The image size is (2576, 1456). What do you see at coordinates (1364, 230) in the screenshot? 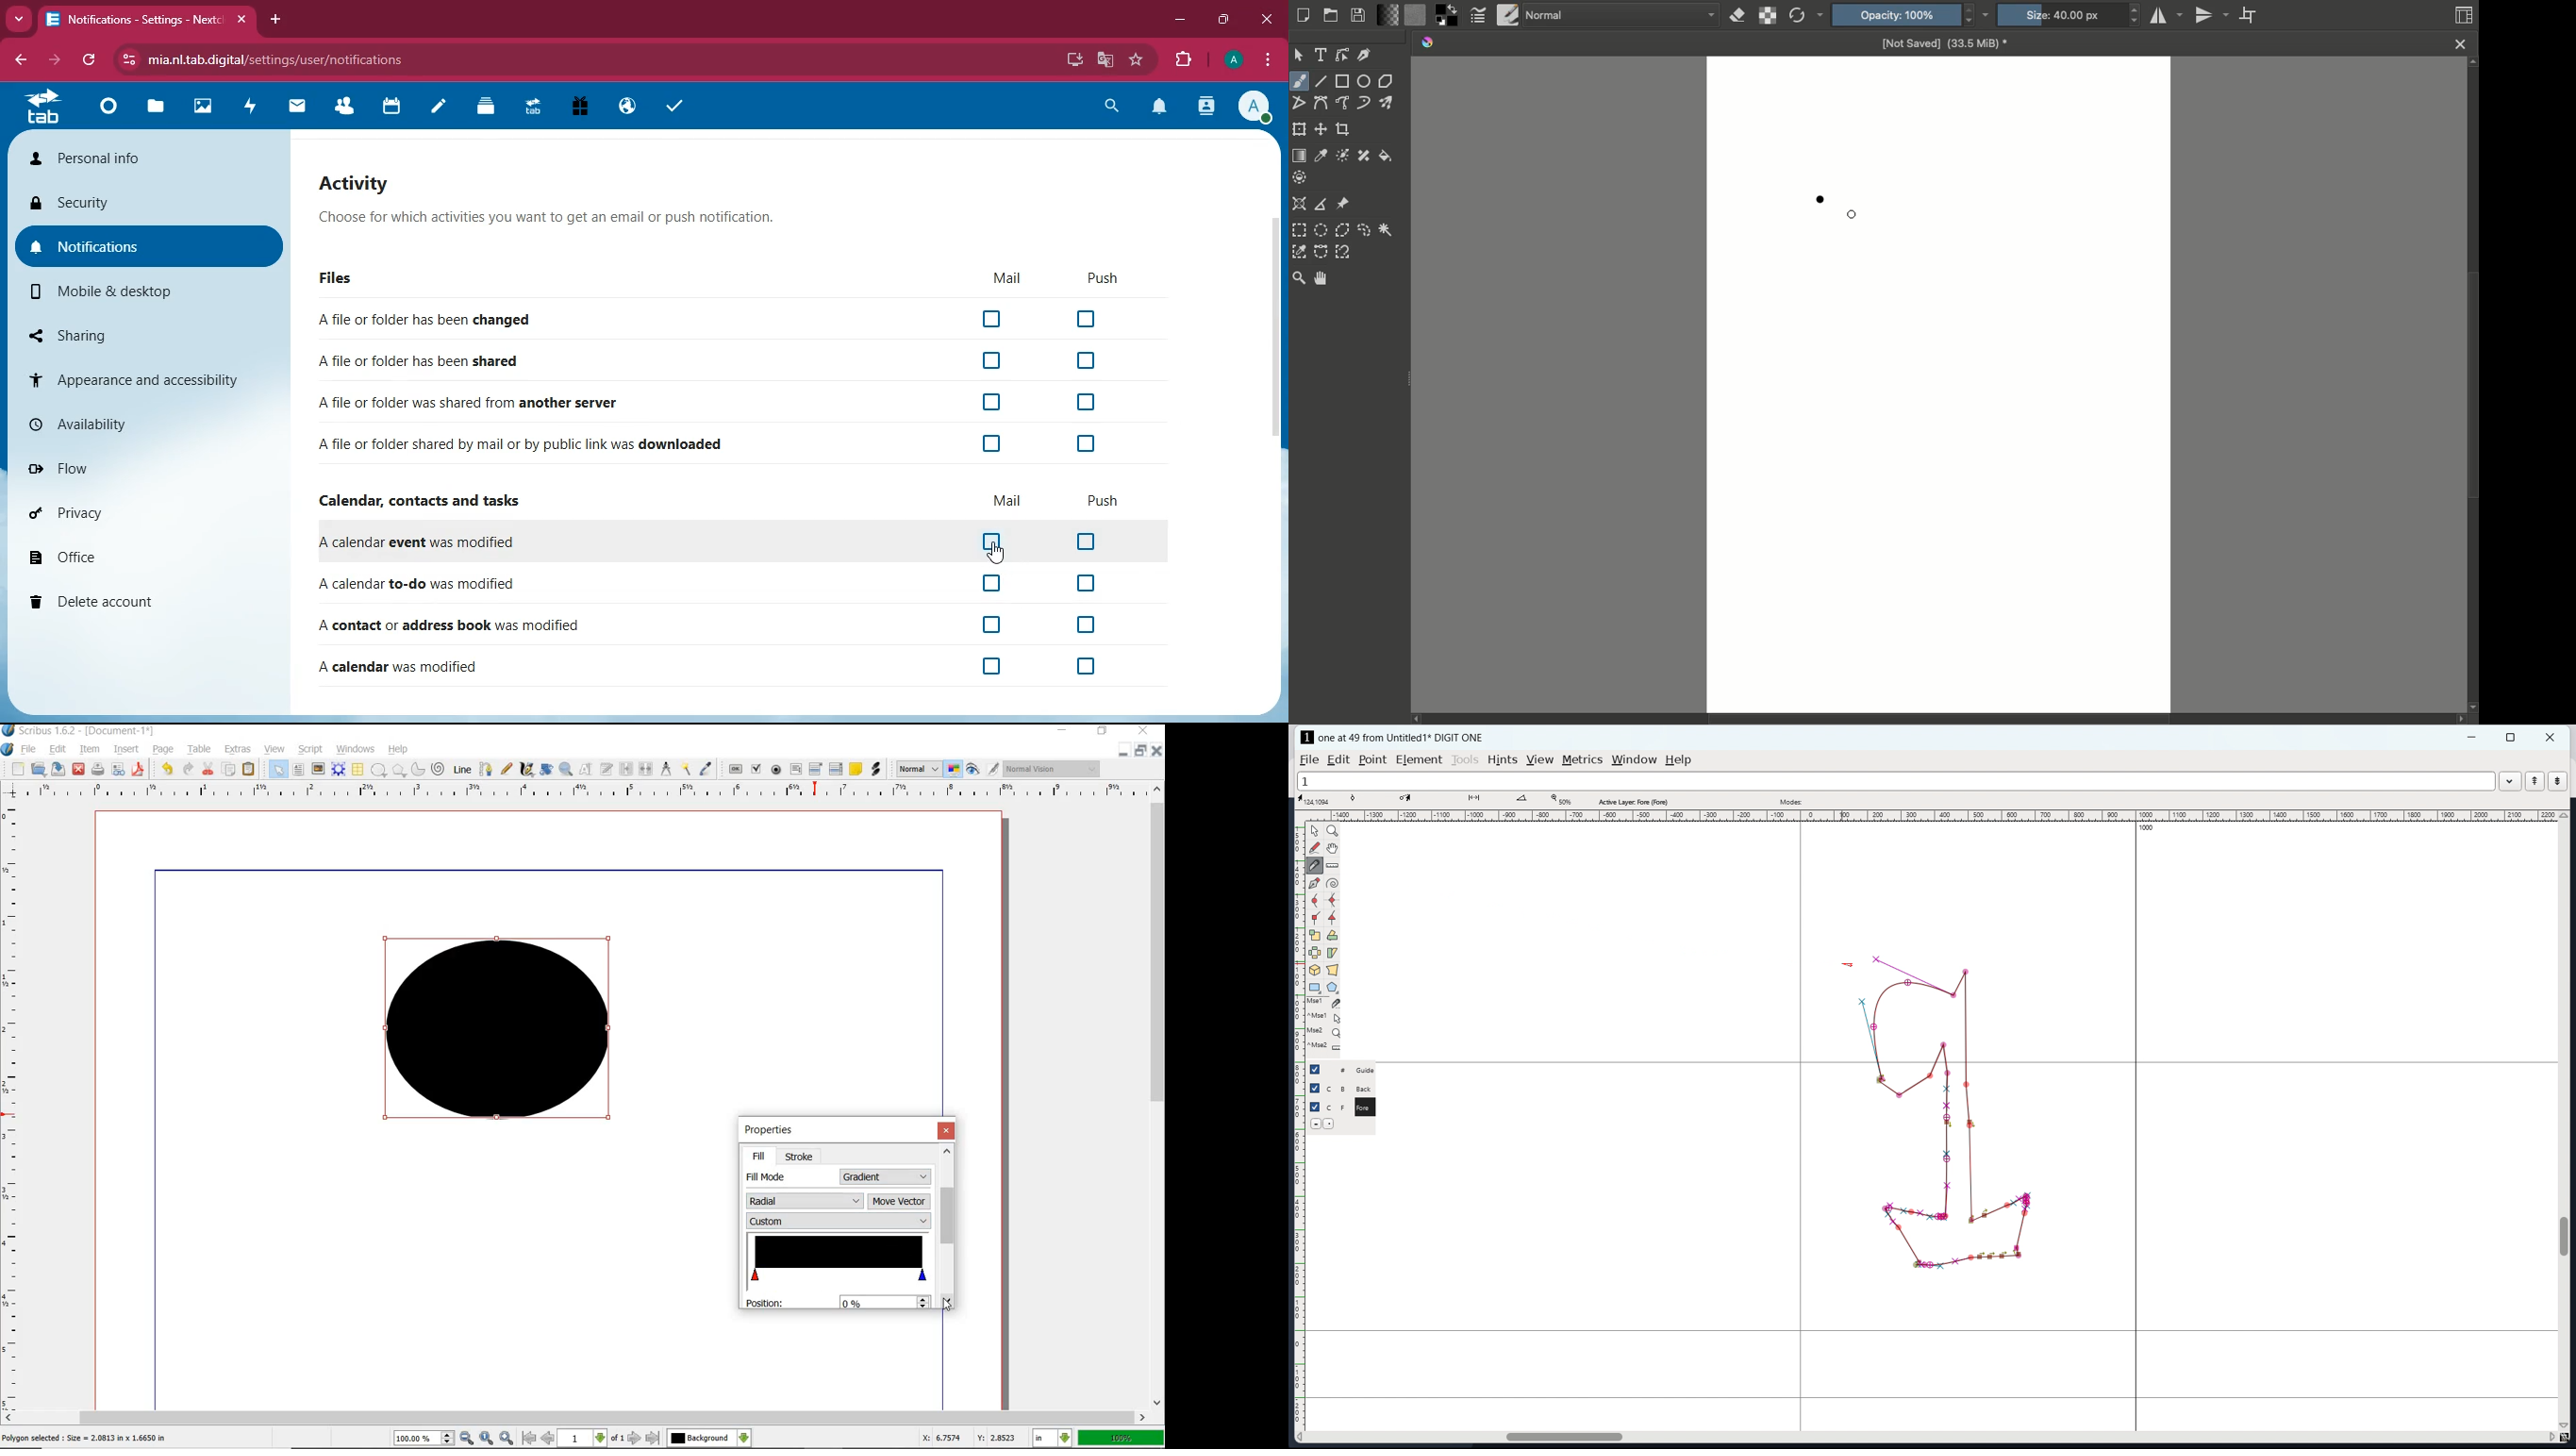
I see `Freehand selection tool` at bounding box center [1364, 230].